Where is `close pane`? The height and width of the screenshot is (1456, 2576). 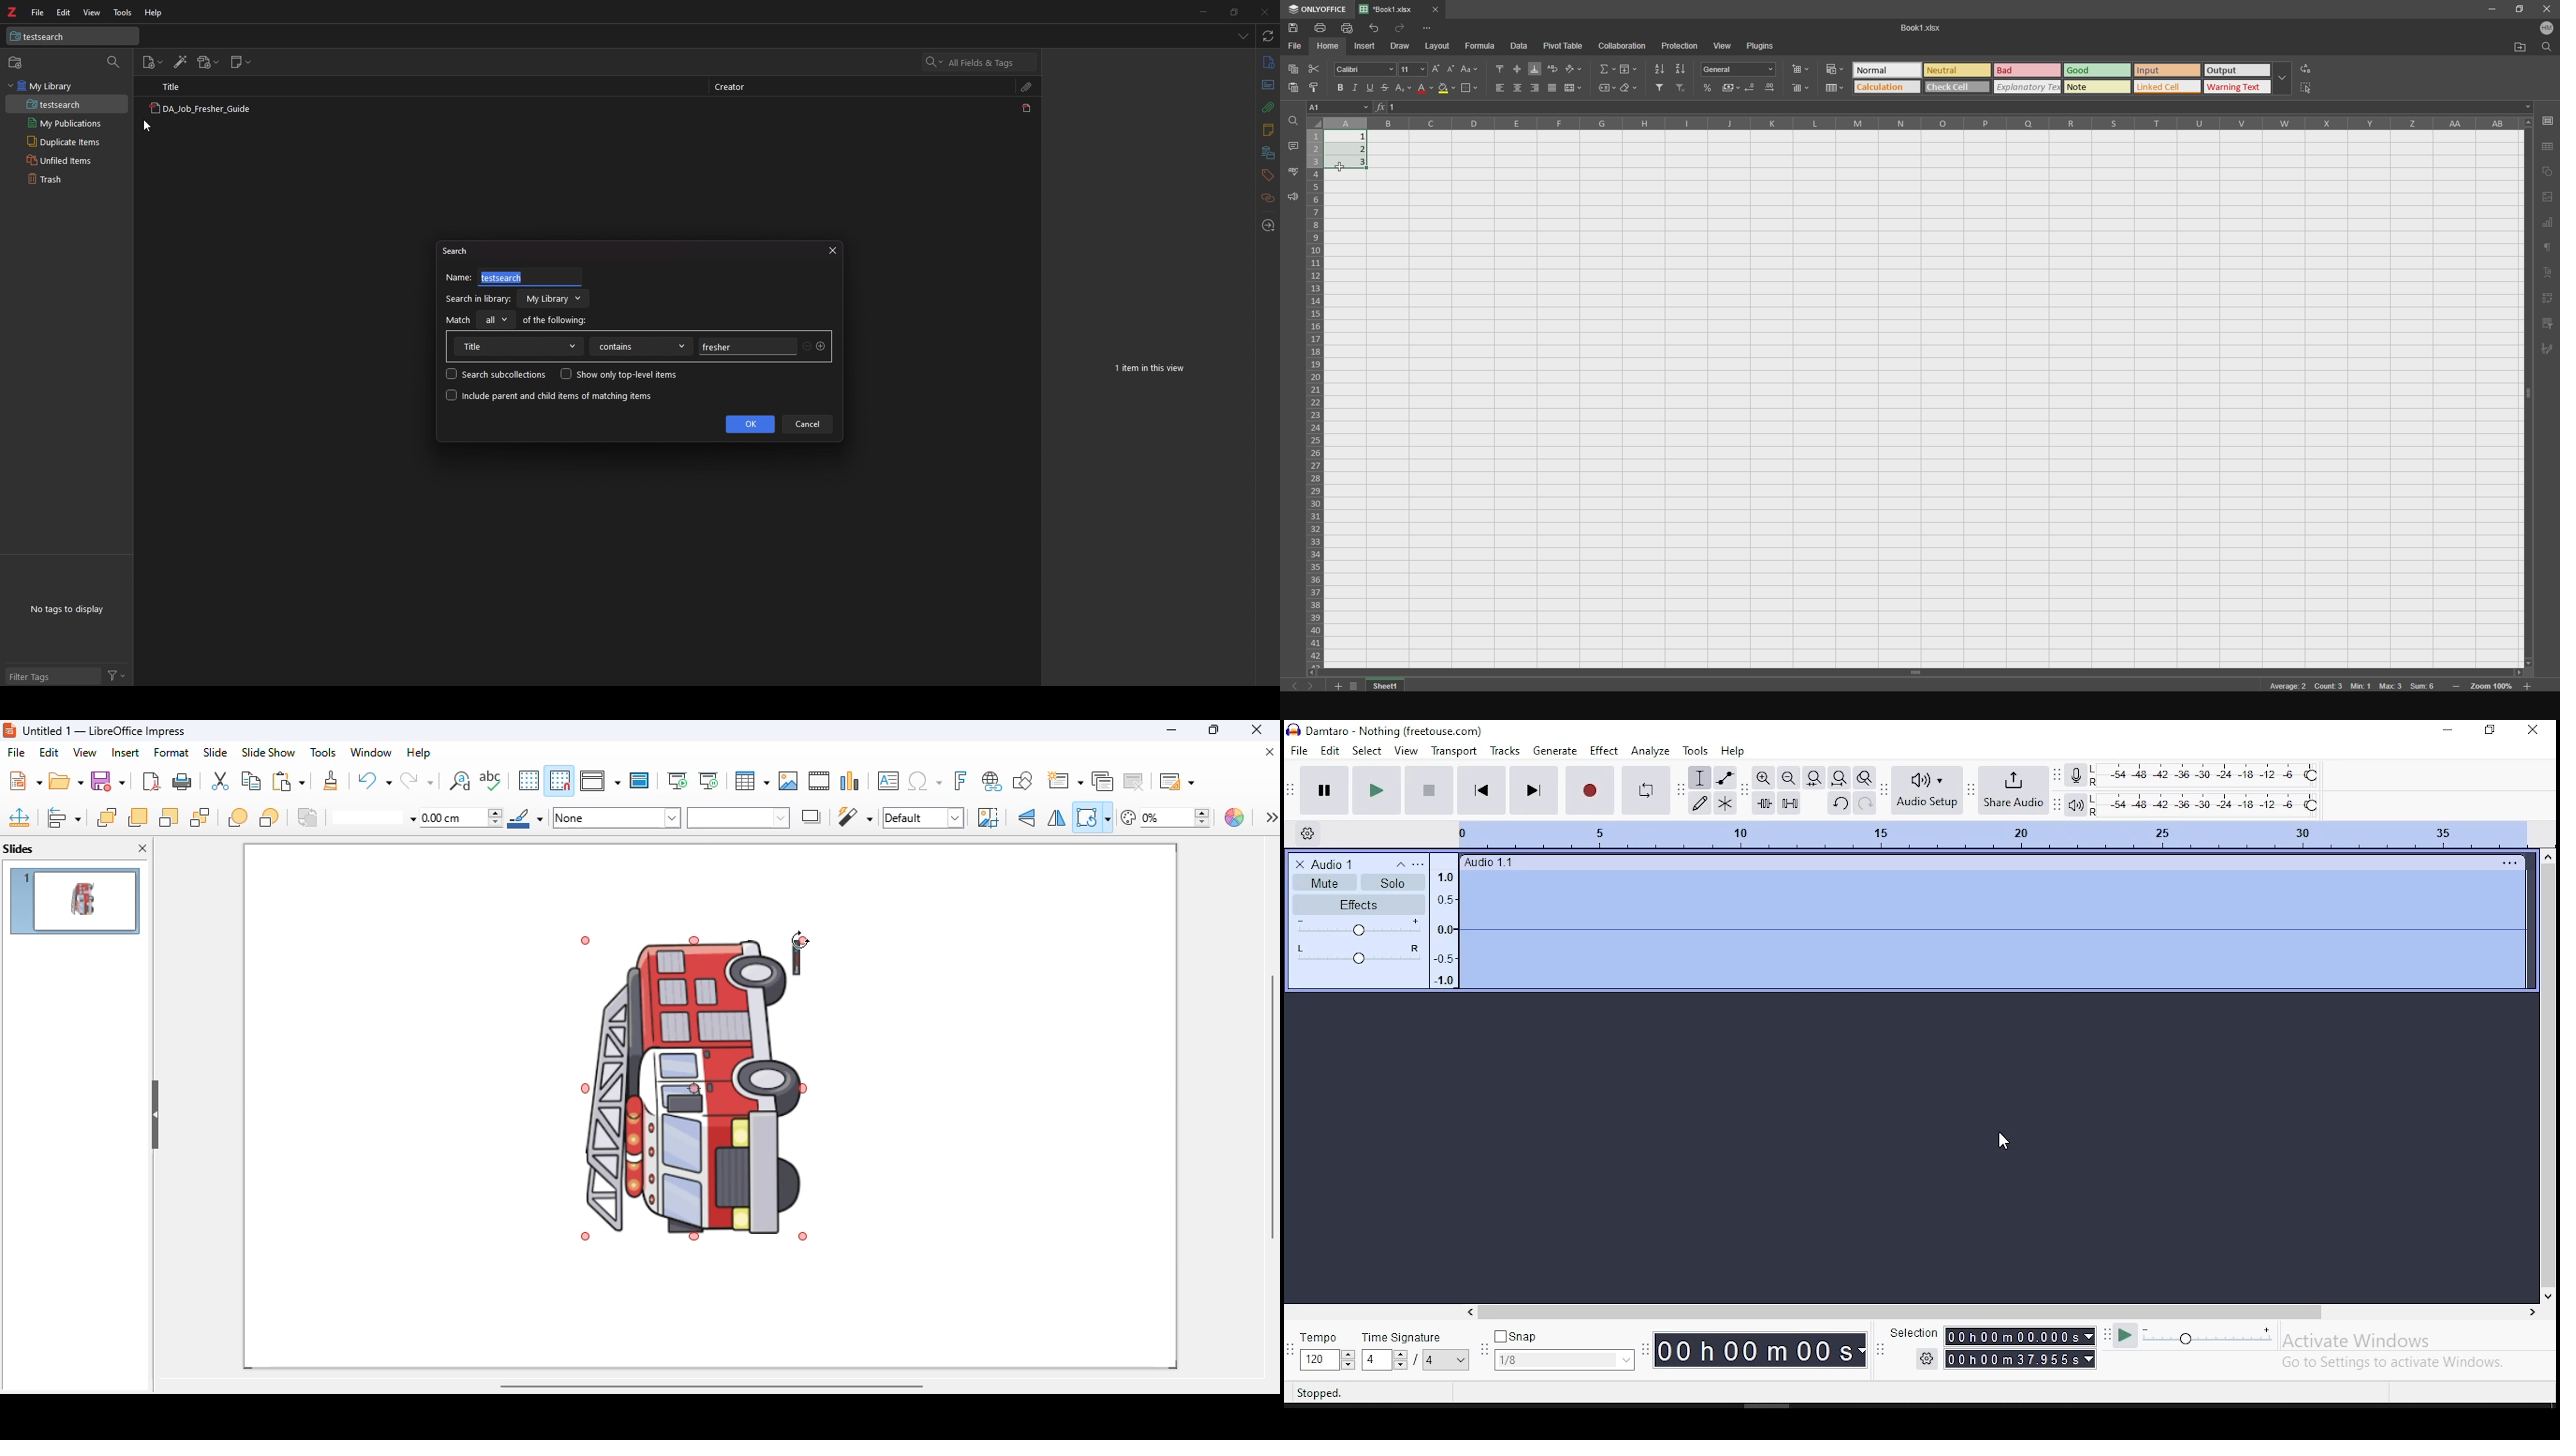
close pane is located at coordinates (142, 848).